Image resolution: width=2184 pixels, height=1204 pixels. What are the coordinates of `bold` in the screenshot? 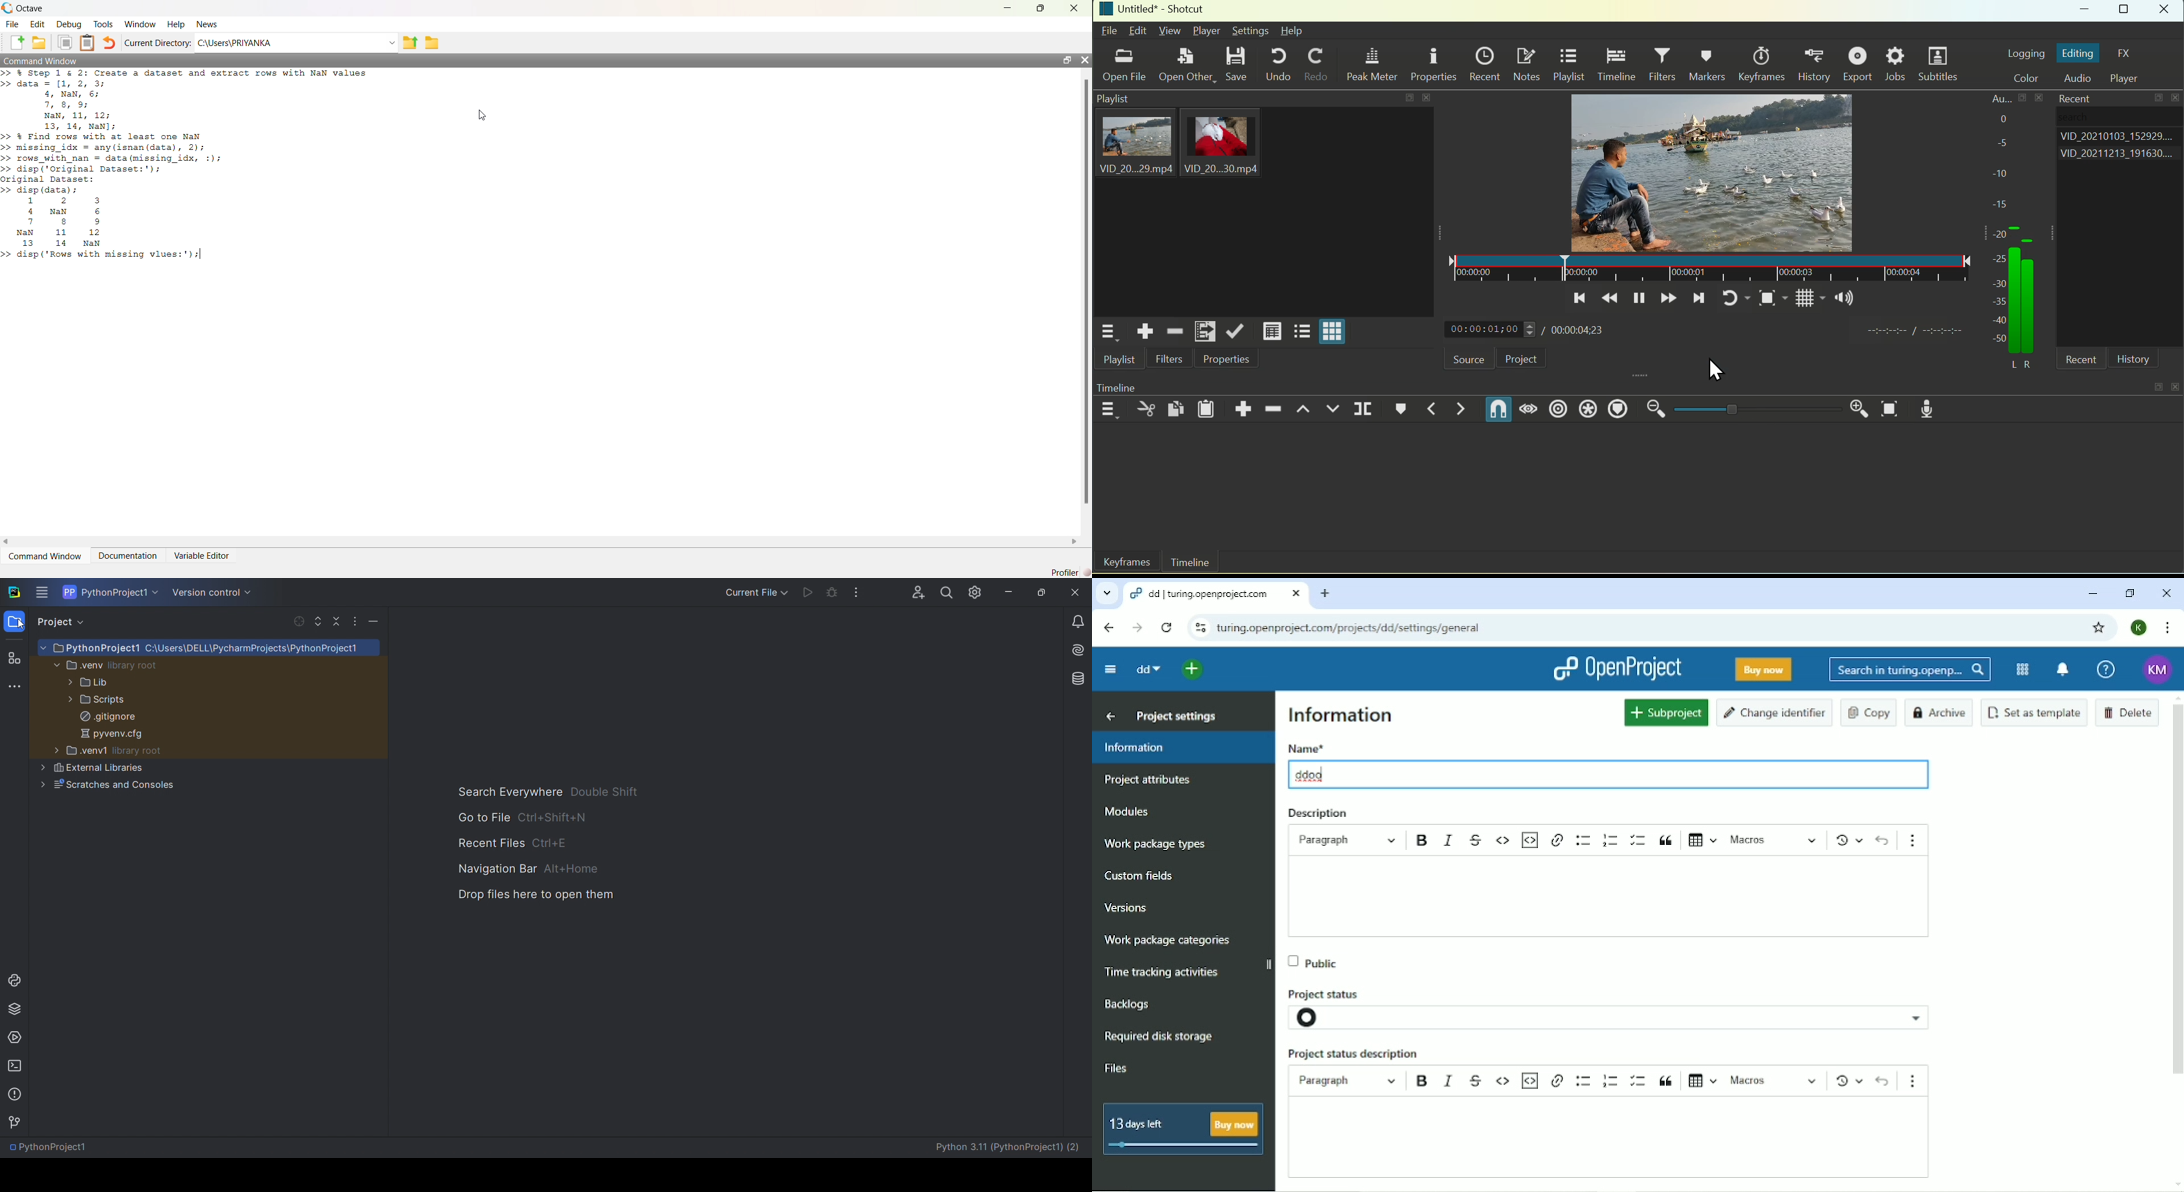 It's located at (1420, 1080).